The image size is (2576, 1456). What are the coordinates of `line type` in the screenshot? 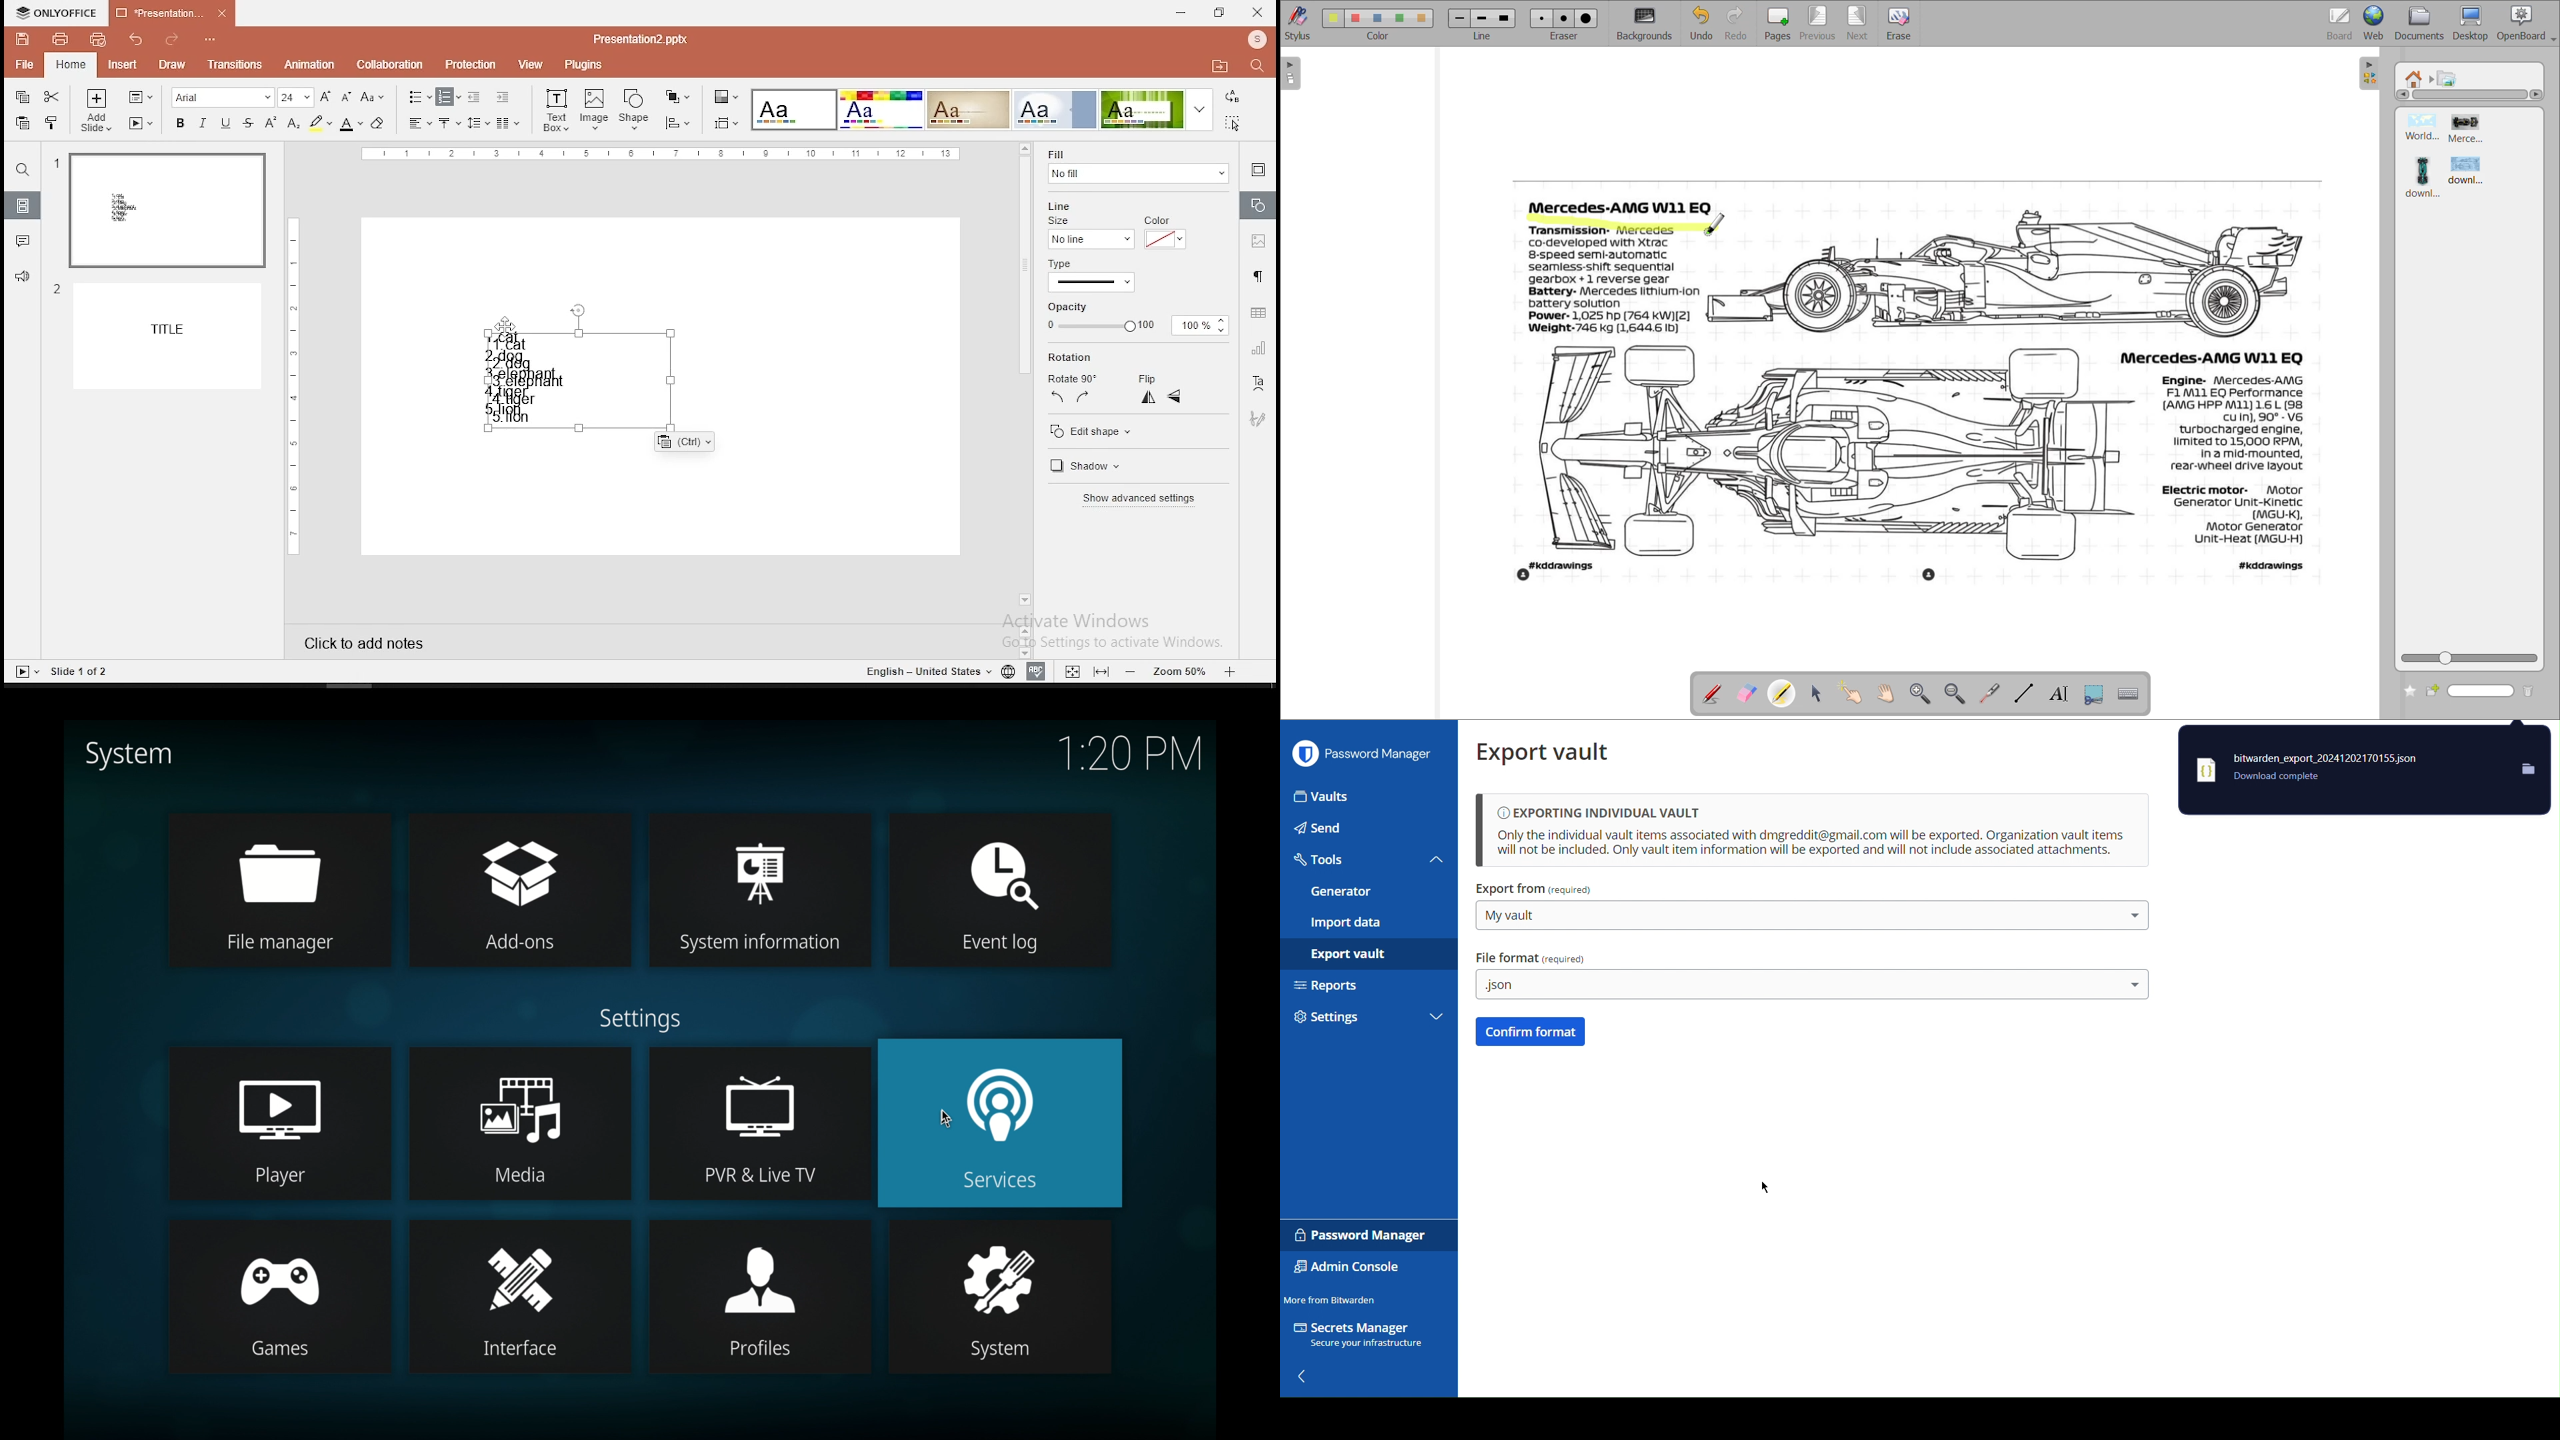 It's located at (1092, 282).